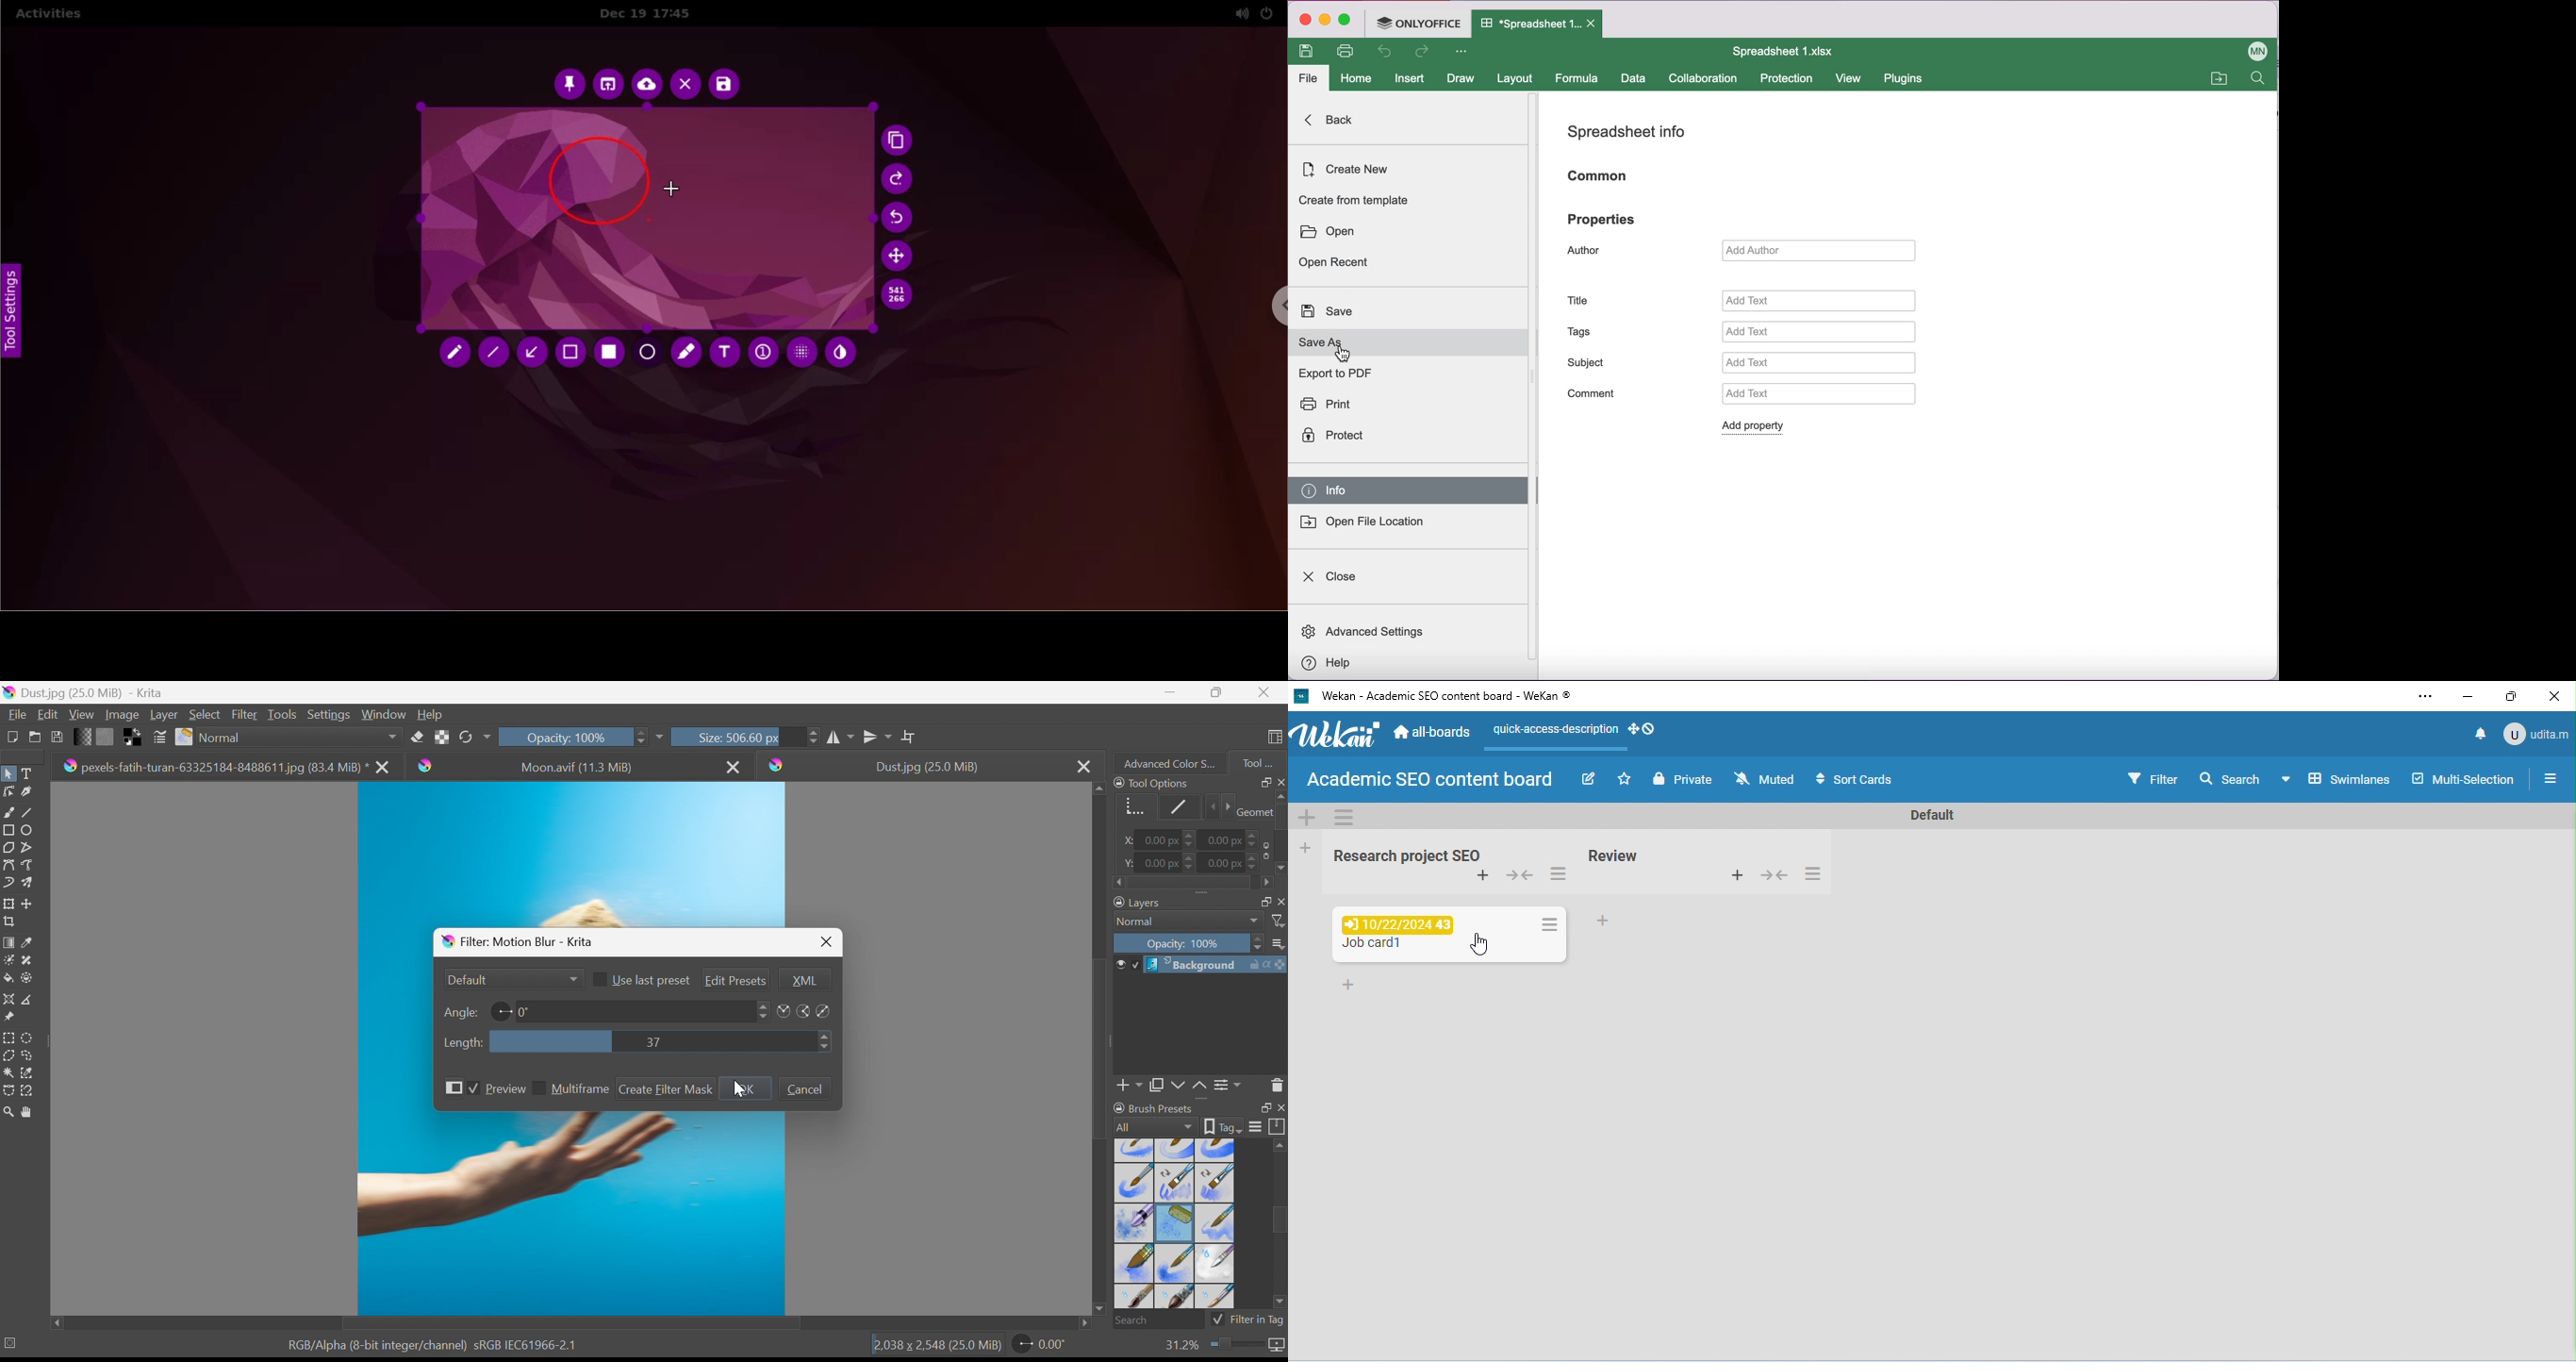  What do you see at coordinates (841, 735) in the screenshot?
I see `Vertical mirror tool` at bounding box center [841, 735].